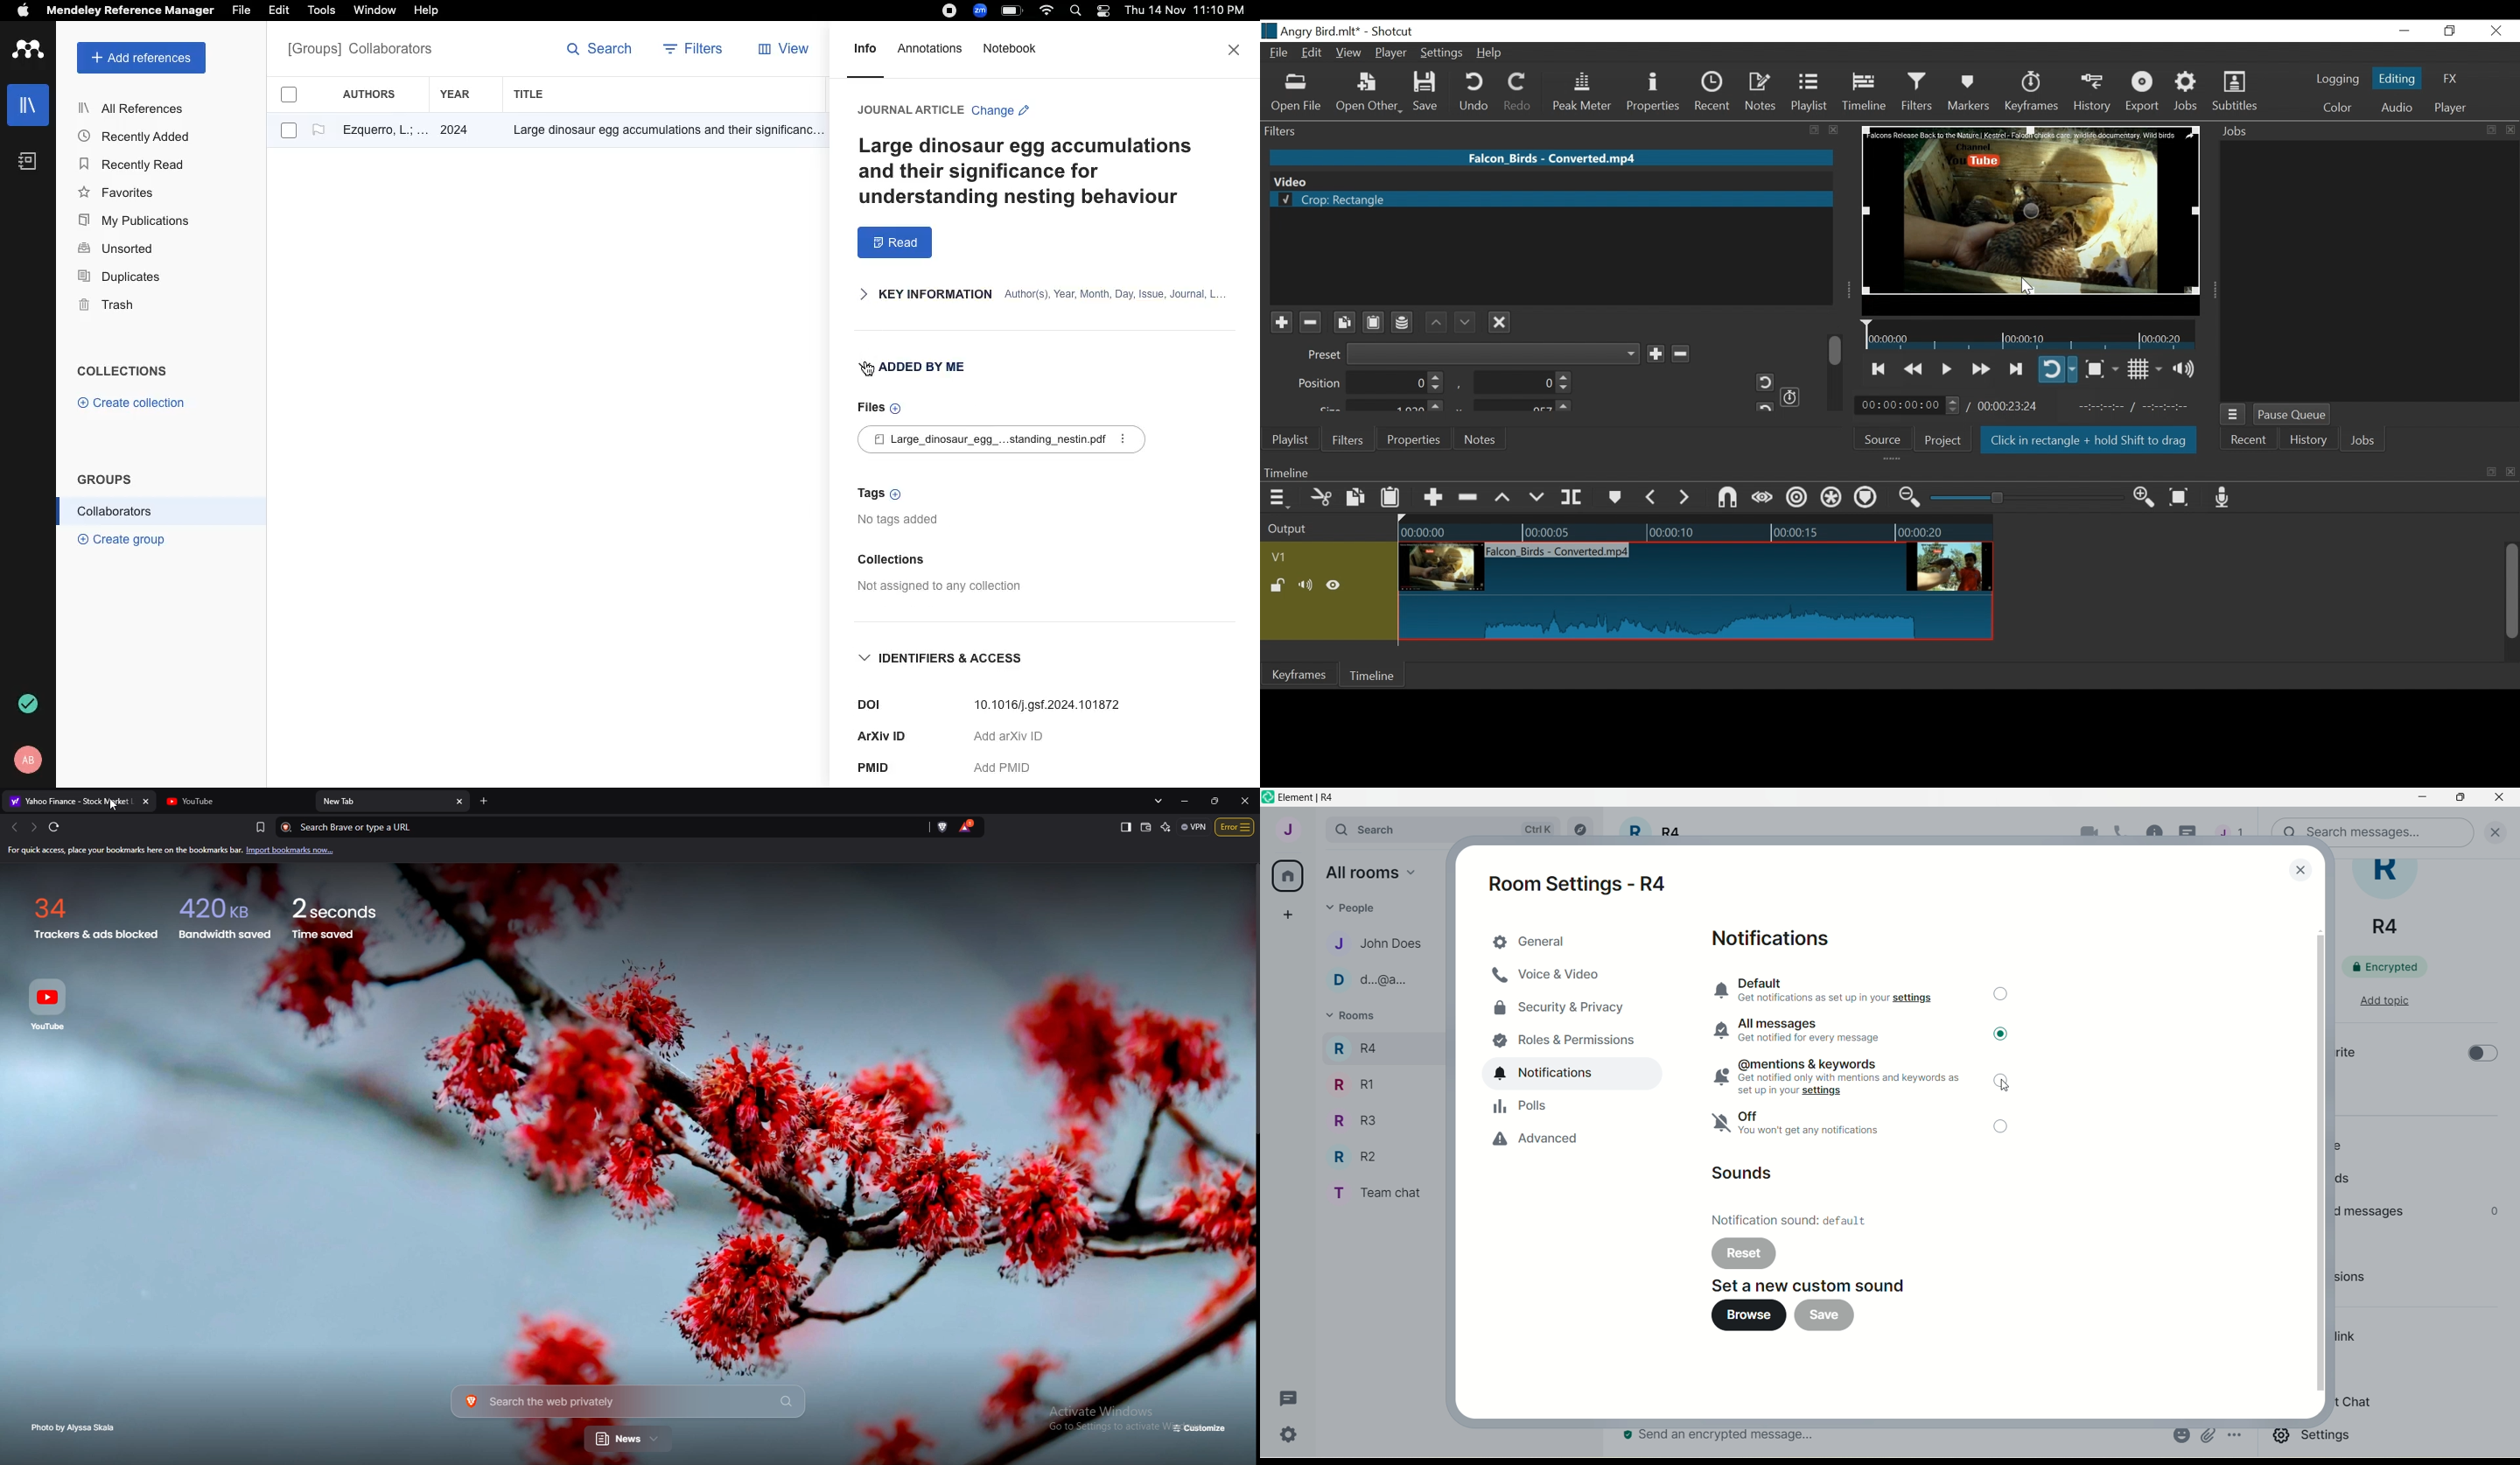 The height and width of the screenshot is (1484, 2520). Describe the element at coordinates (1549, 180) in the screenshot. I see `Video` at that location.